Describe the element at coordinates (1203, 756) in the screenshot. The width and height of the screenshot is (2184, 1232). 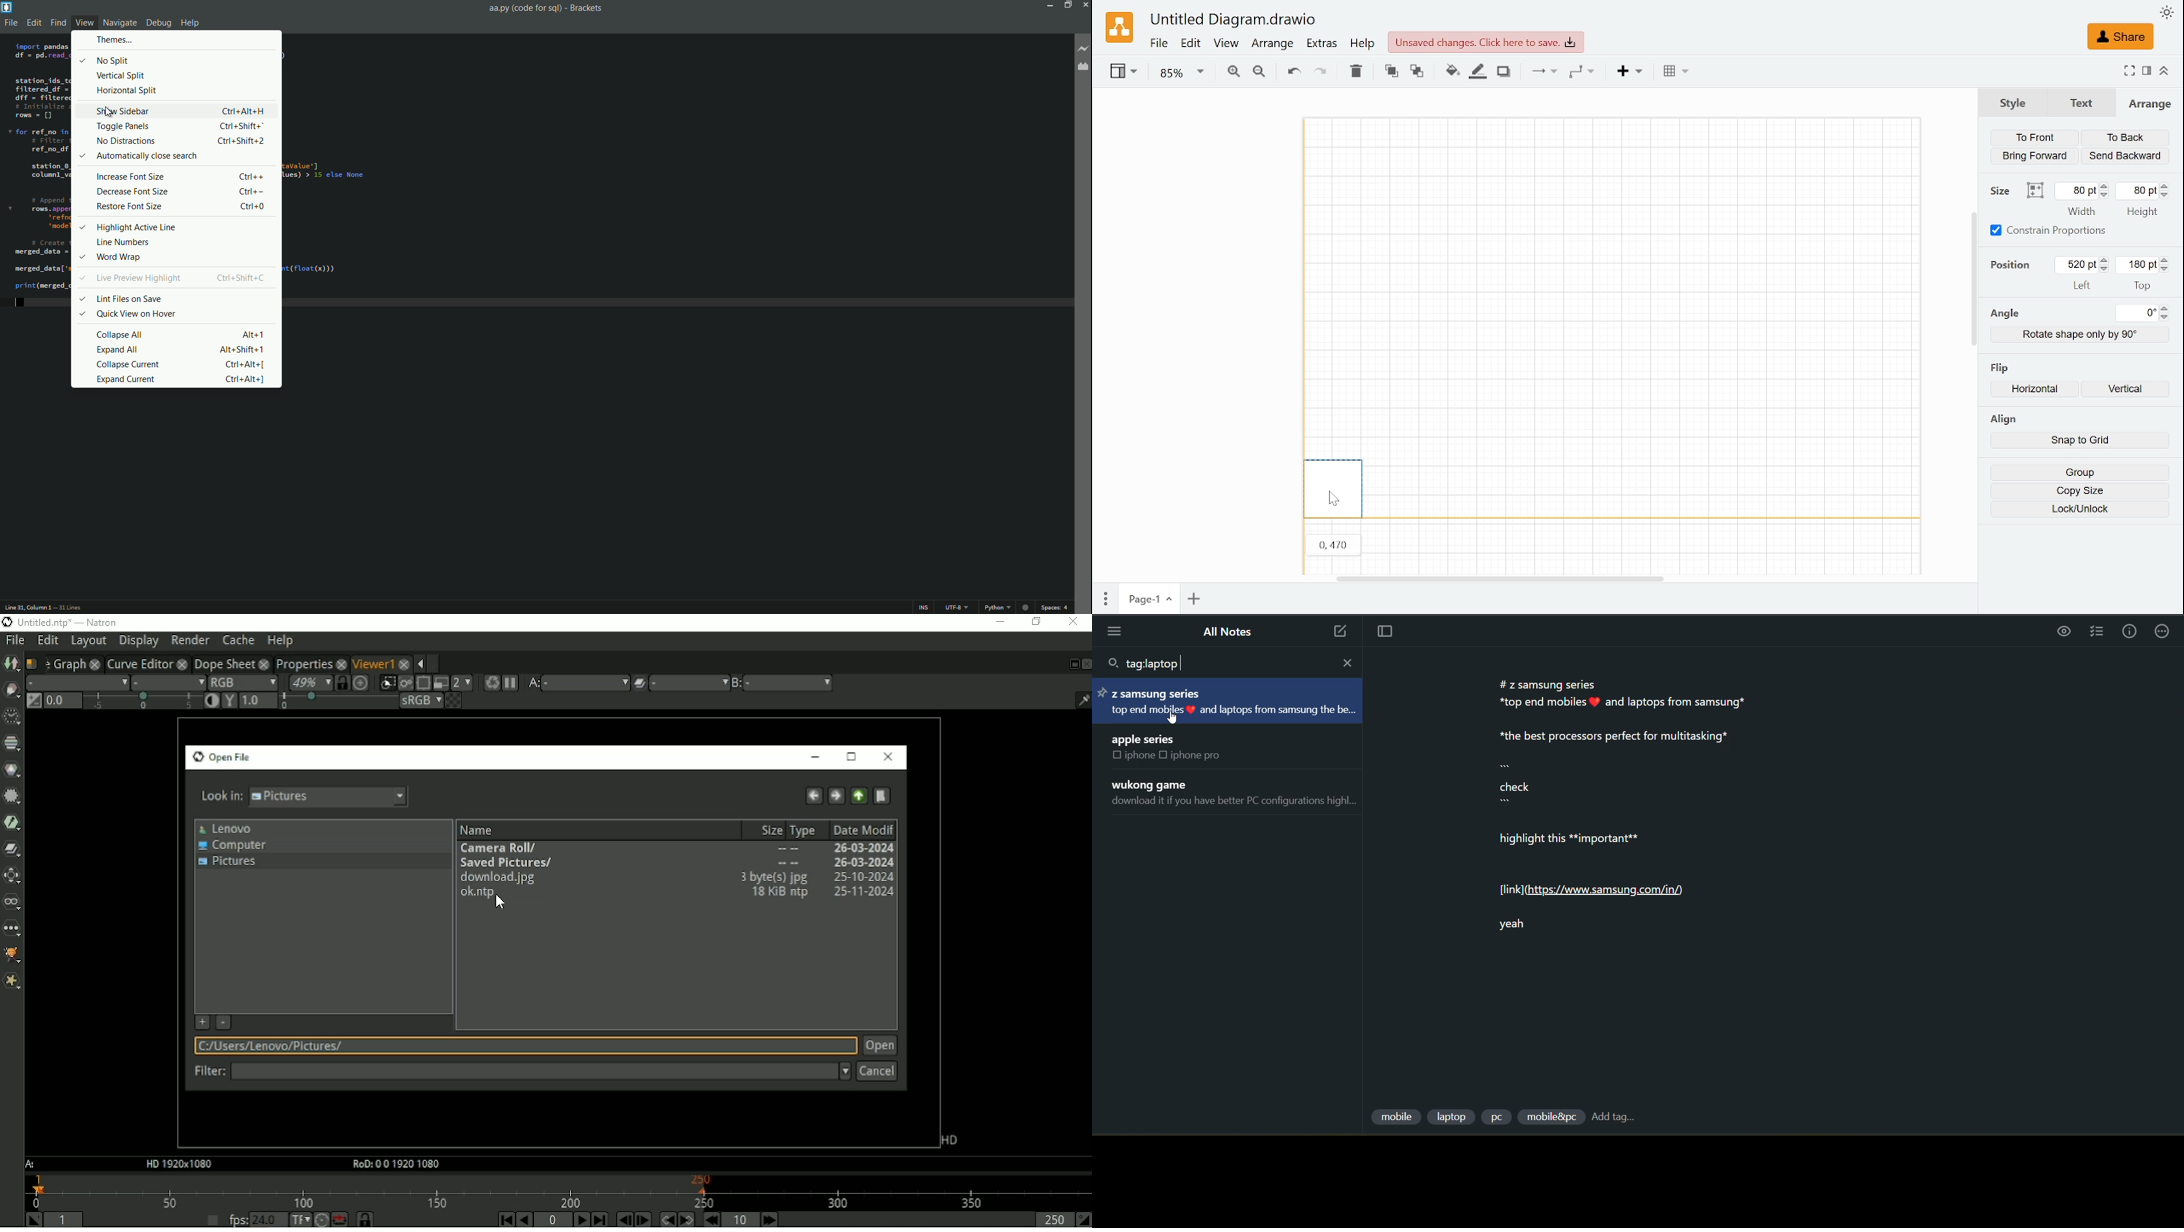
I see ` iphone pro` at that location.